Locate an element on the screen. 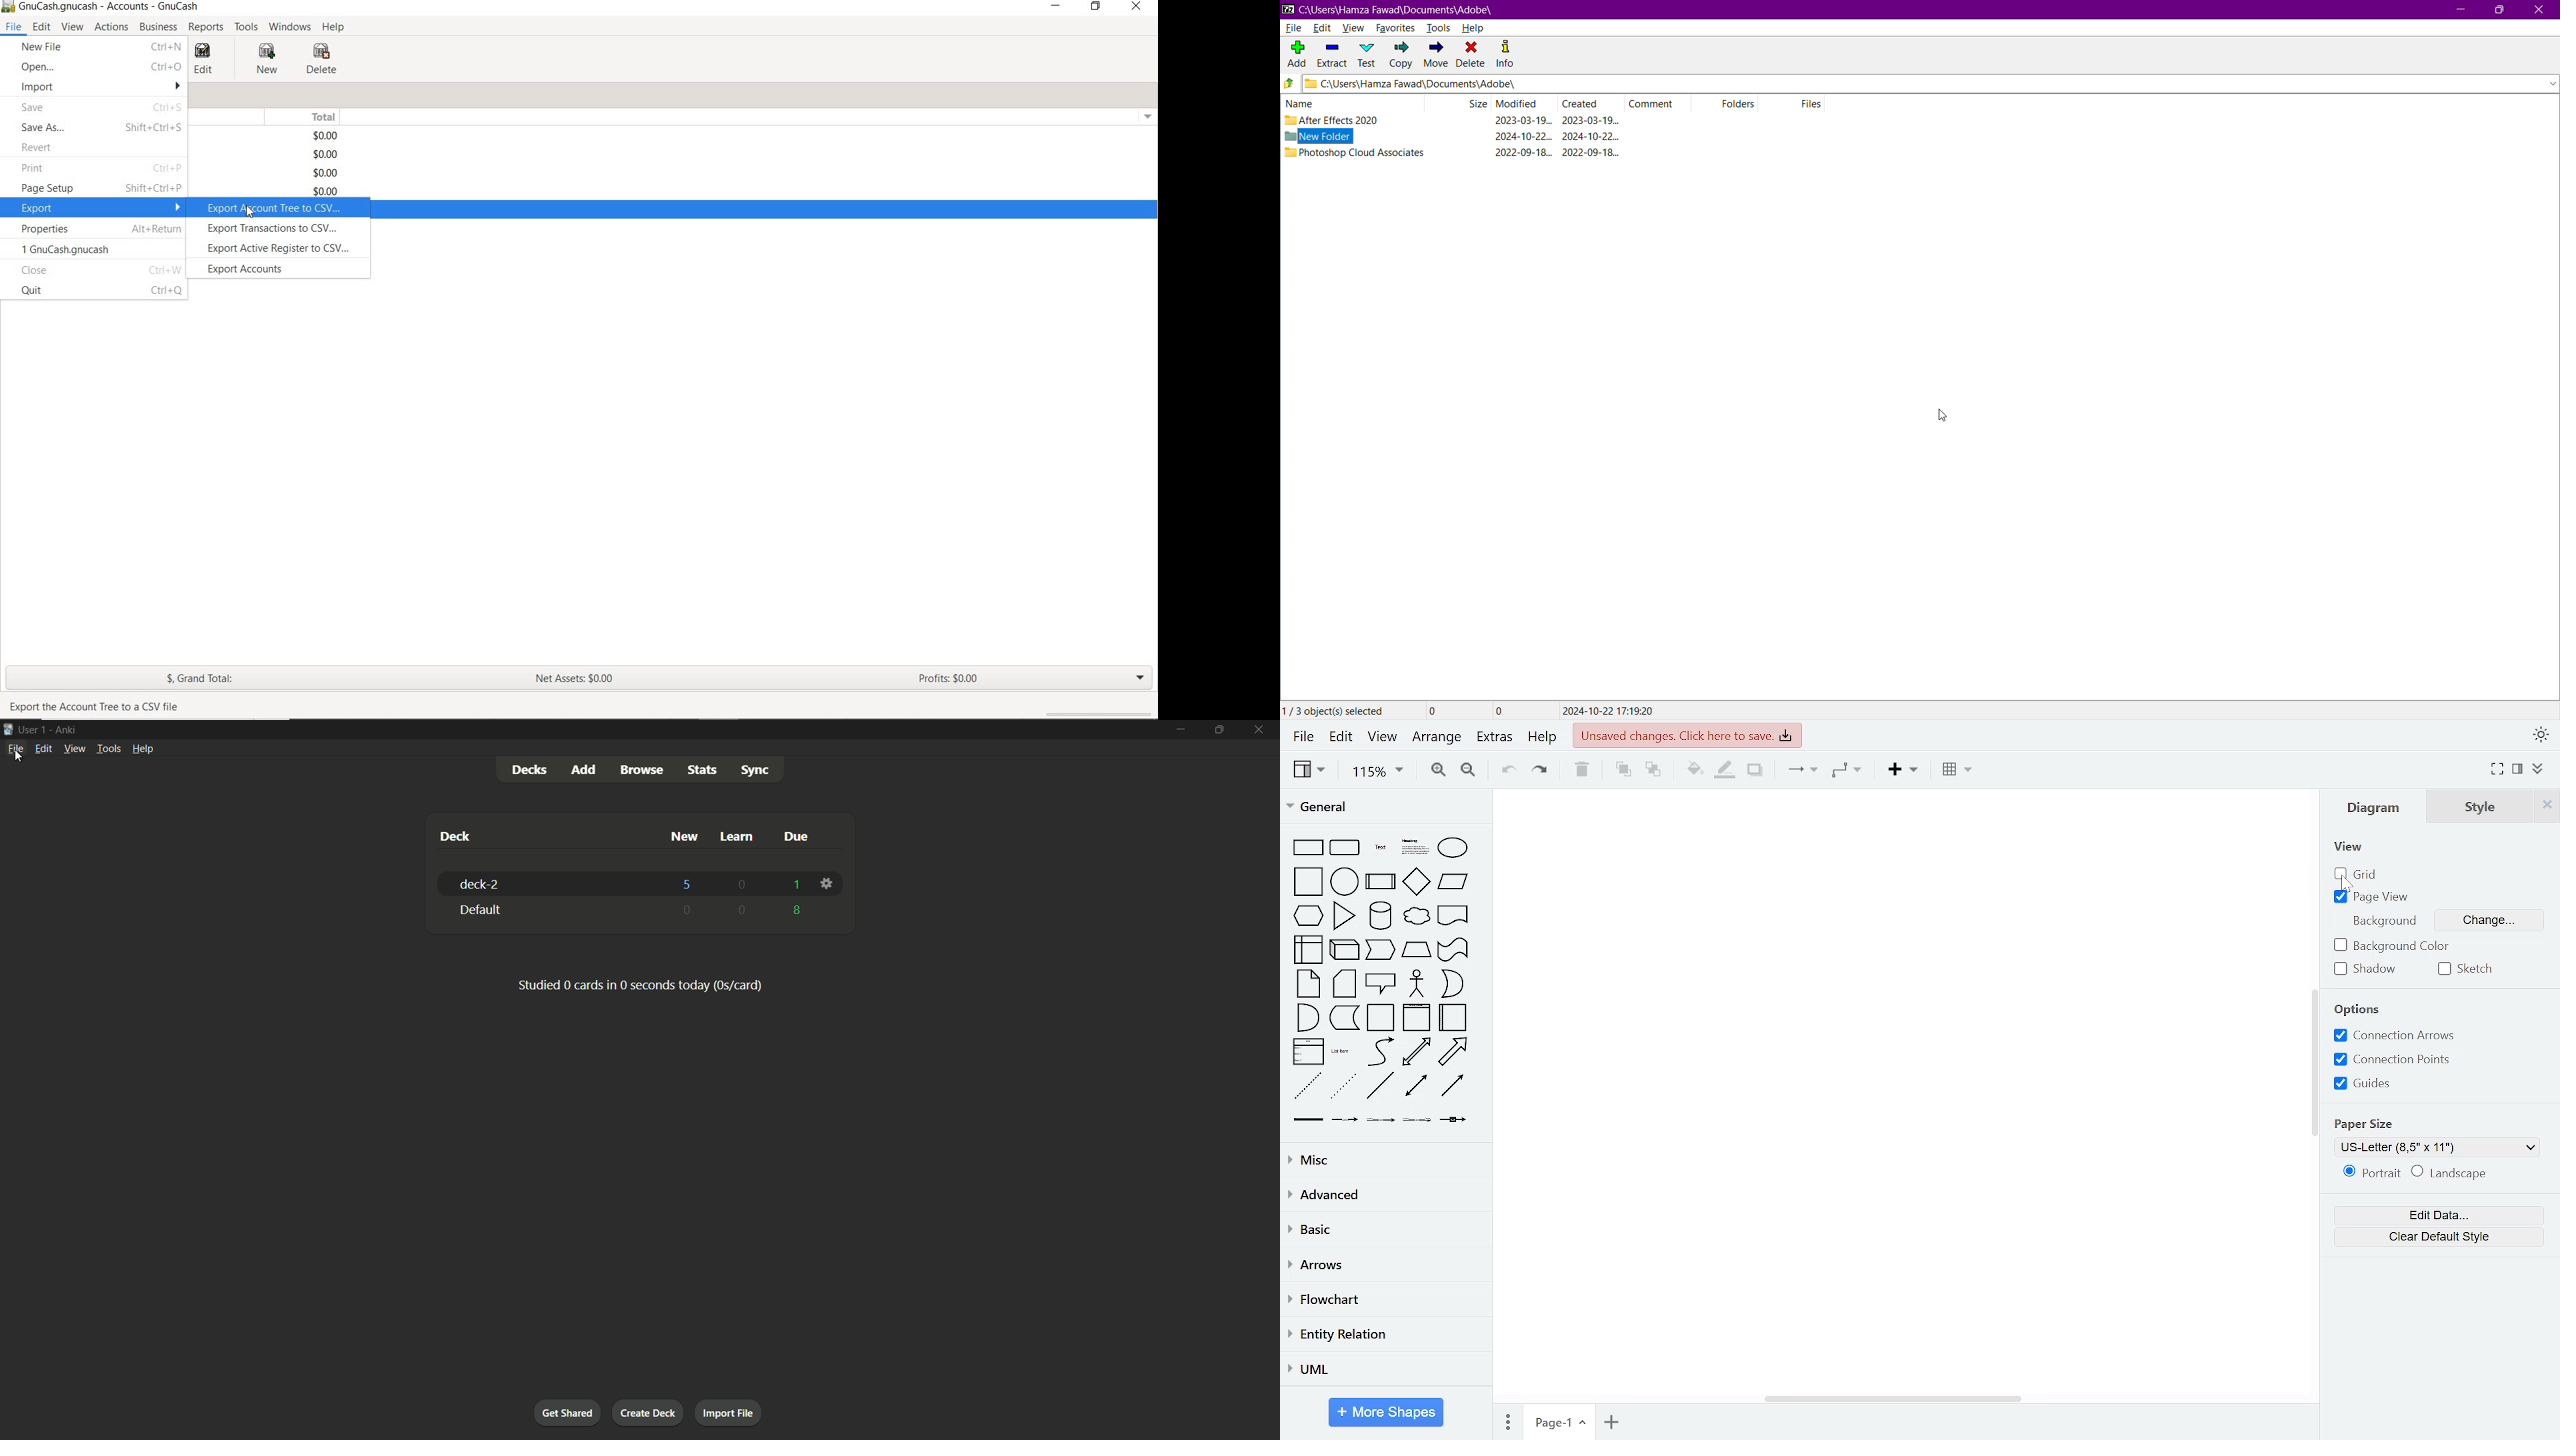 The width and height of the screenshot is (2576, 1456). cursor is located at coordinates (1943, 415).